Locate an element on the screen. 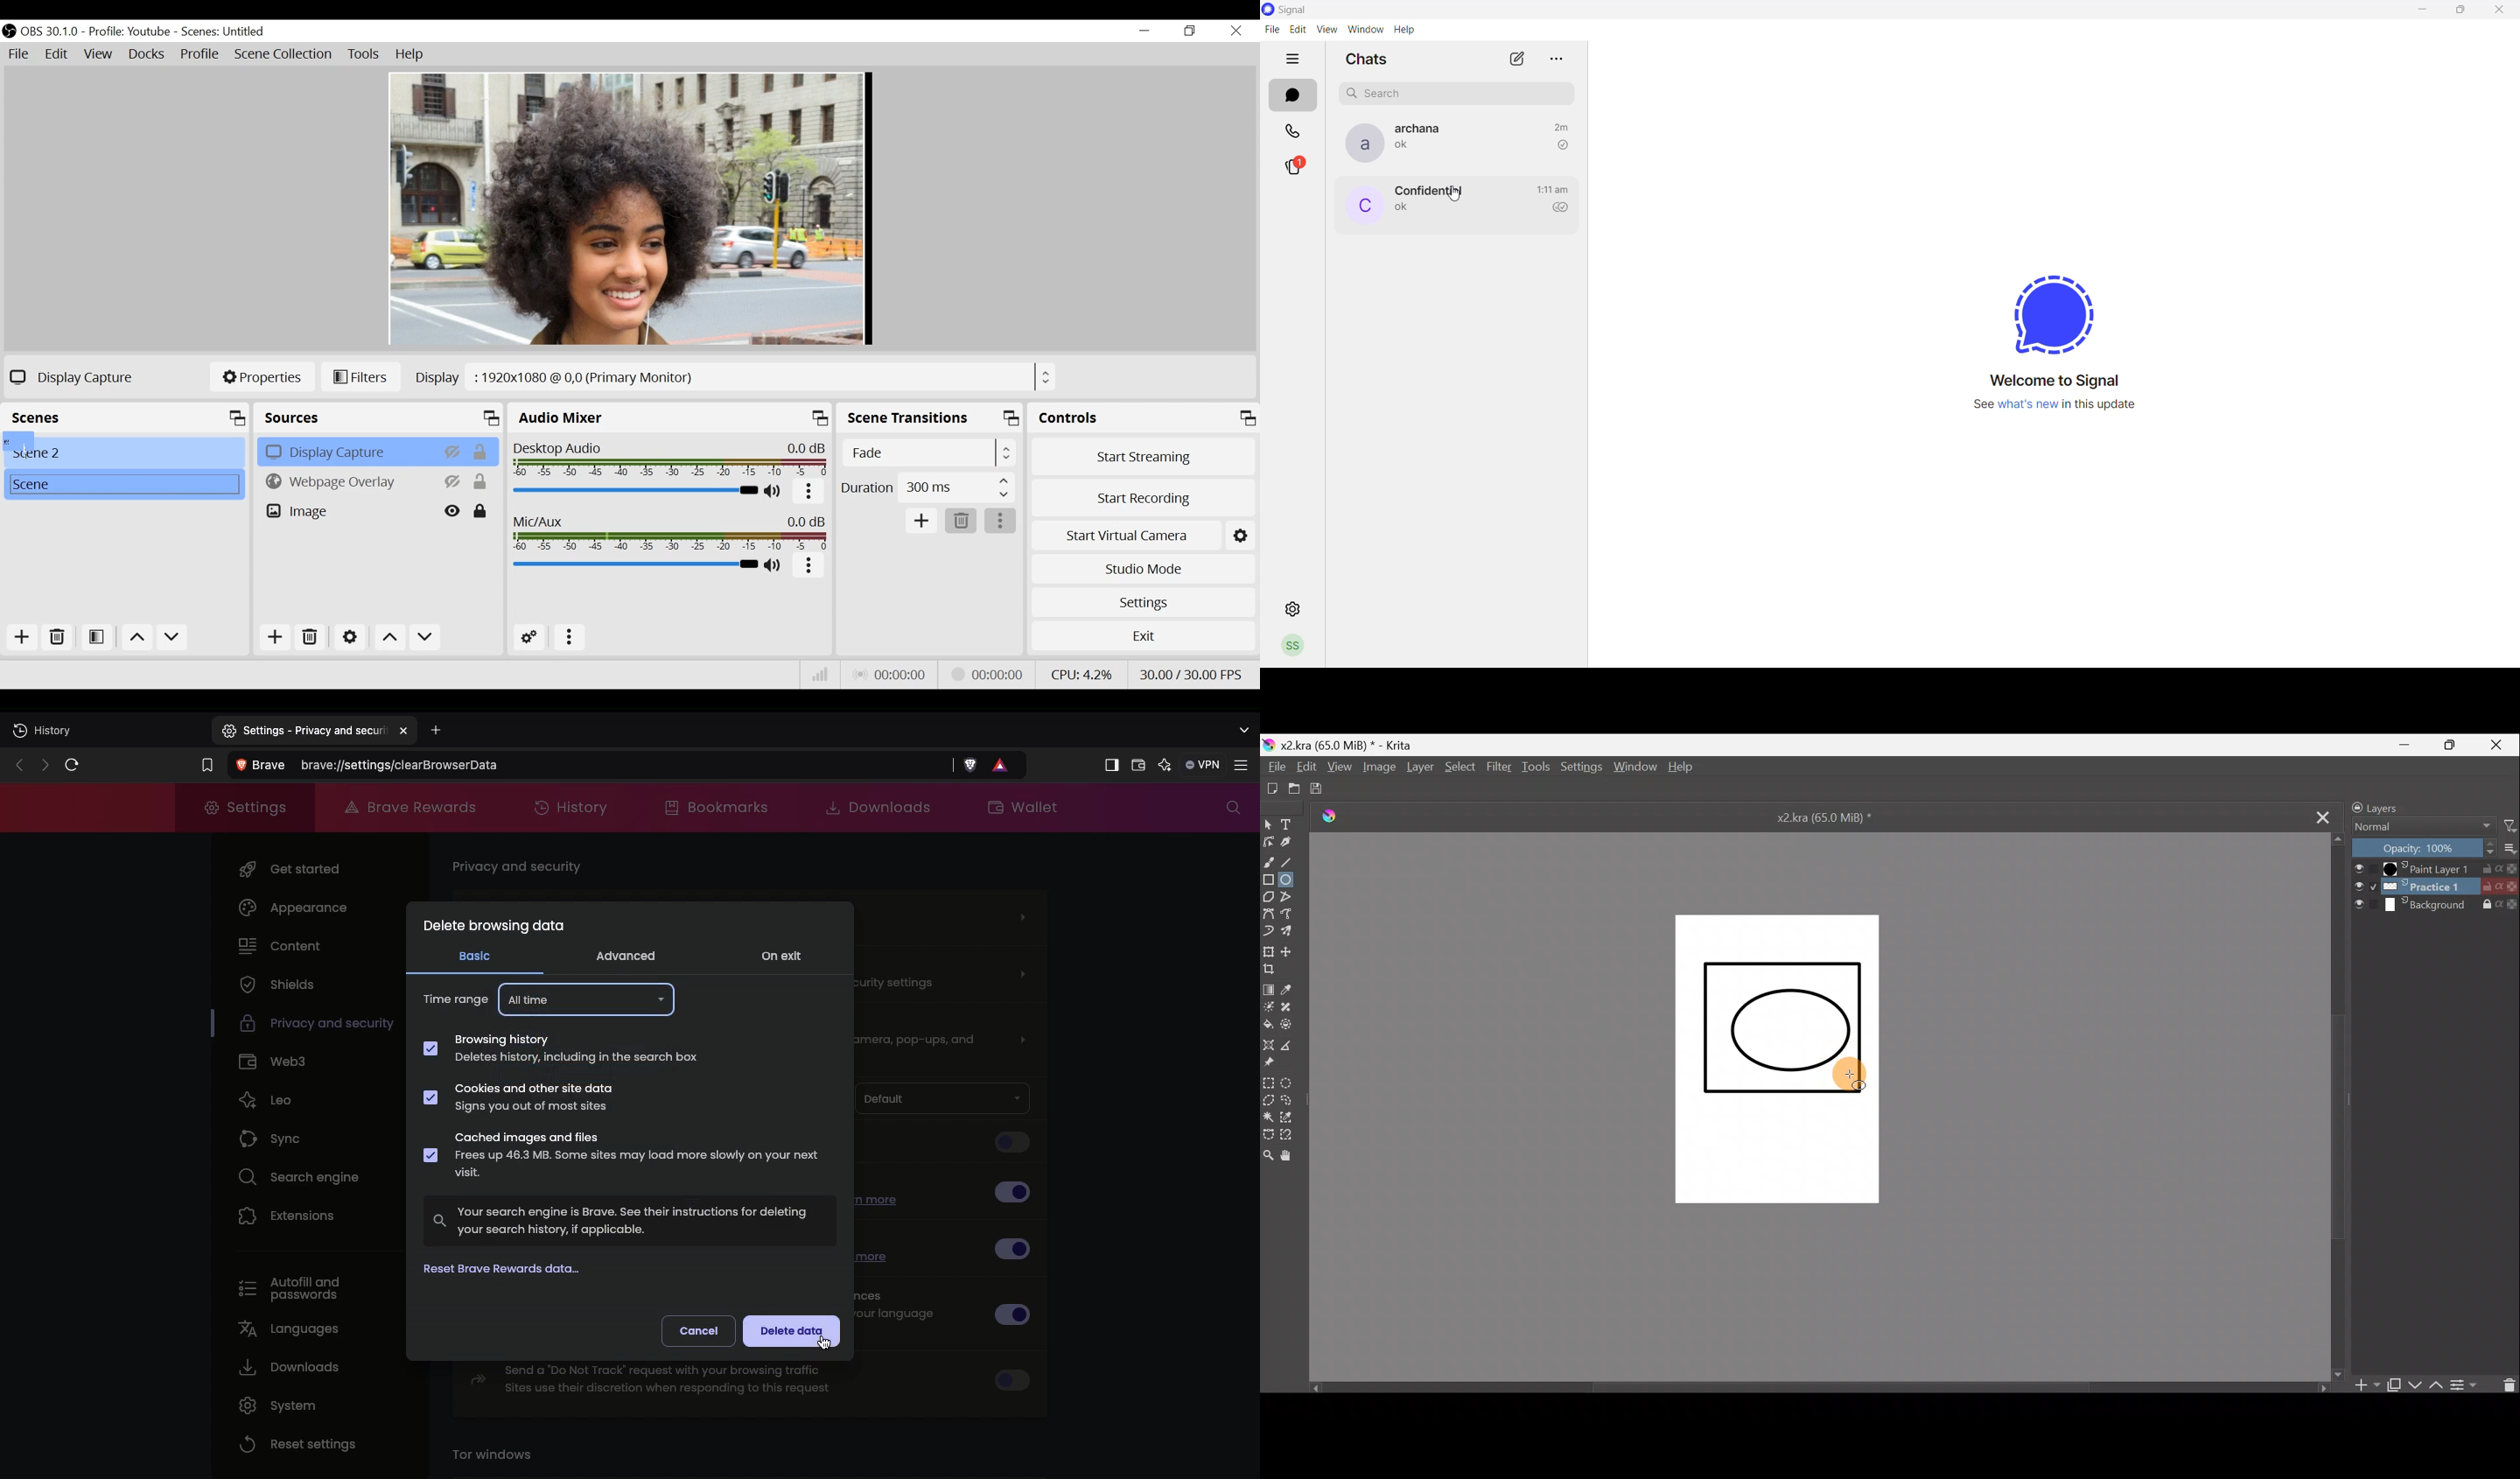 This screenshot has height=1484, width=2520. Window is located at coordinates (1638, 768).